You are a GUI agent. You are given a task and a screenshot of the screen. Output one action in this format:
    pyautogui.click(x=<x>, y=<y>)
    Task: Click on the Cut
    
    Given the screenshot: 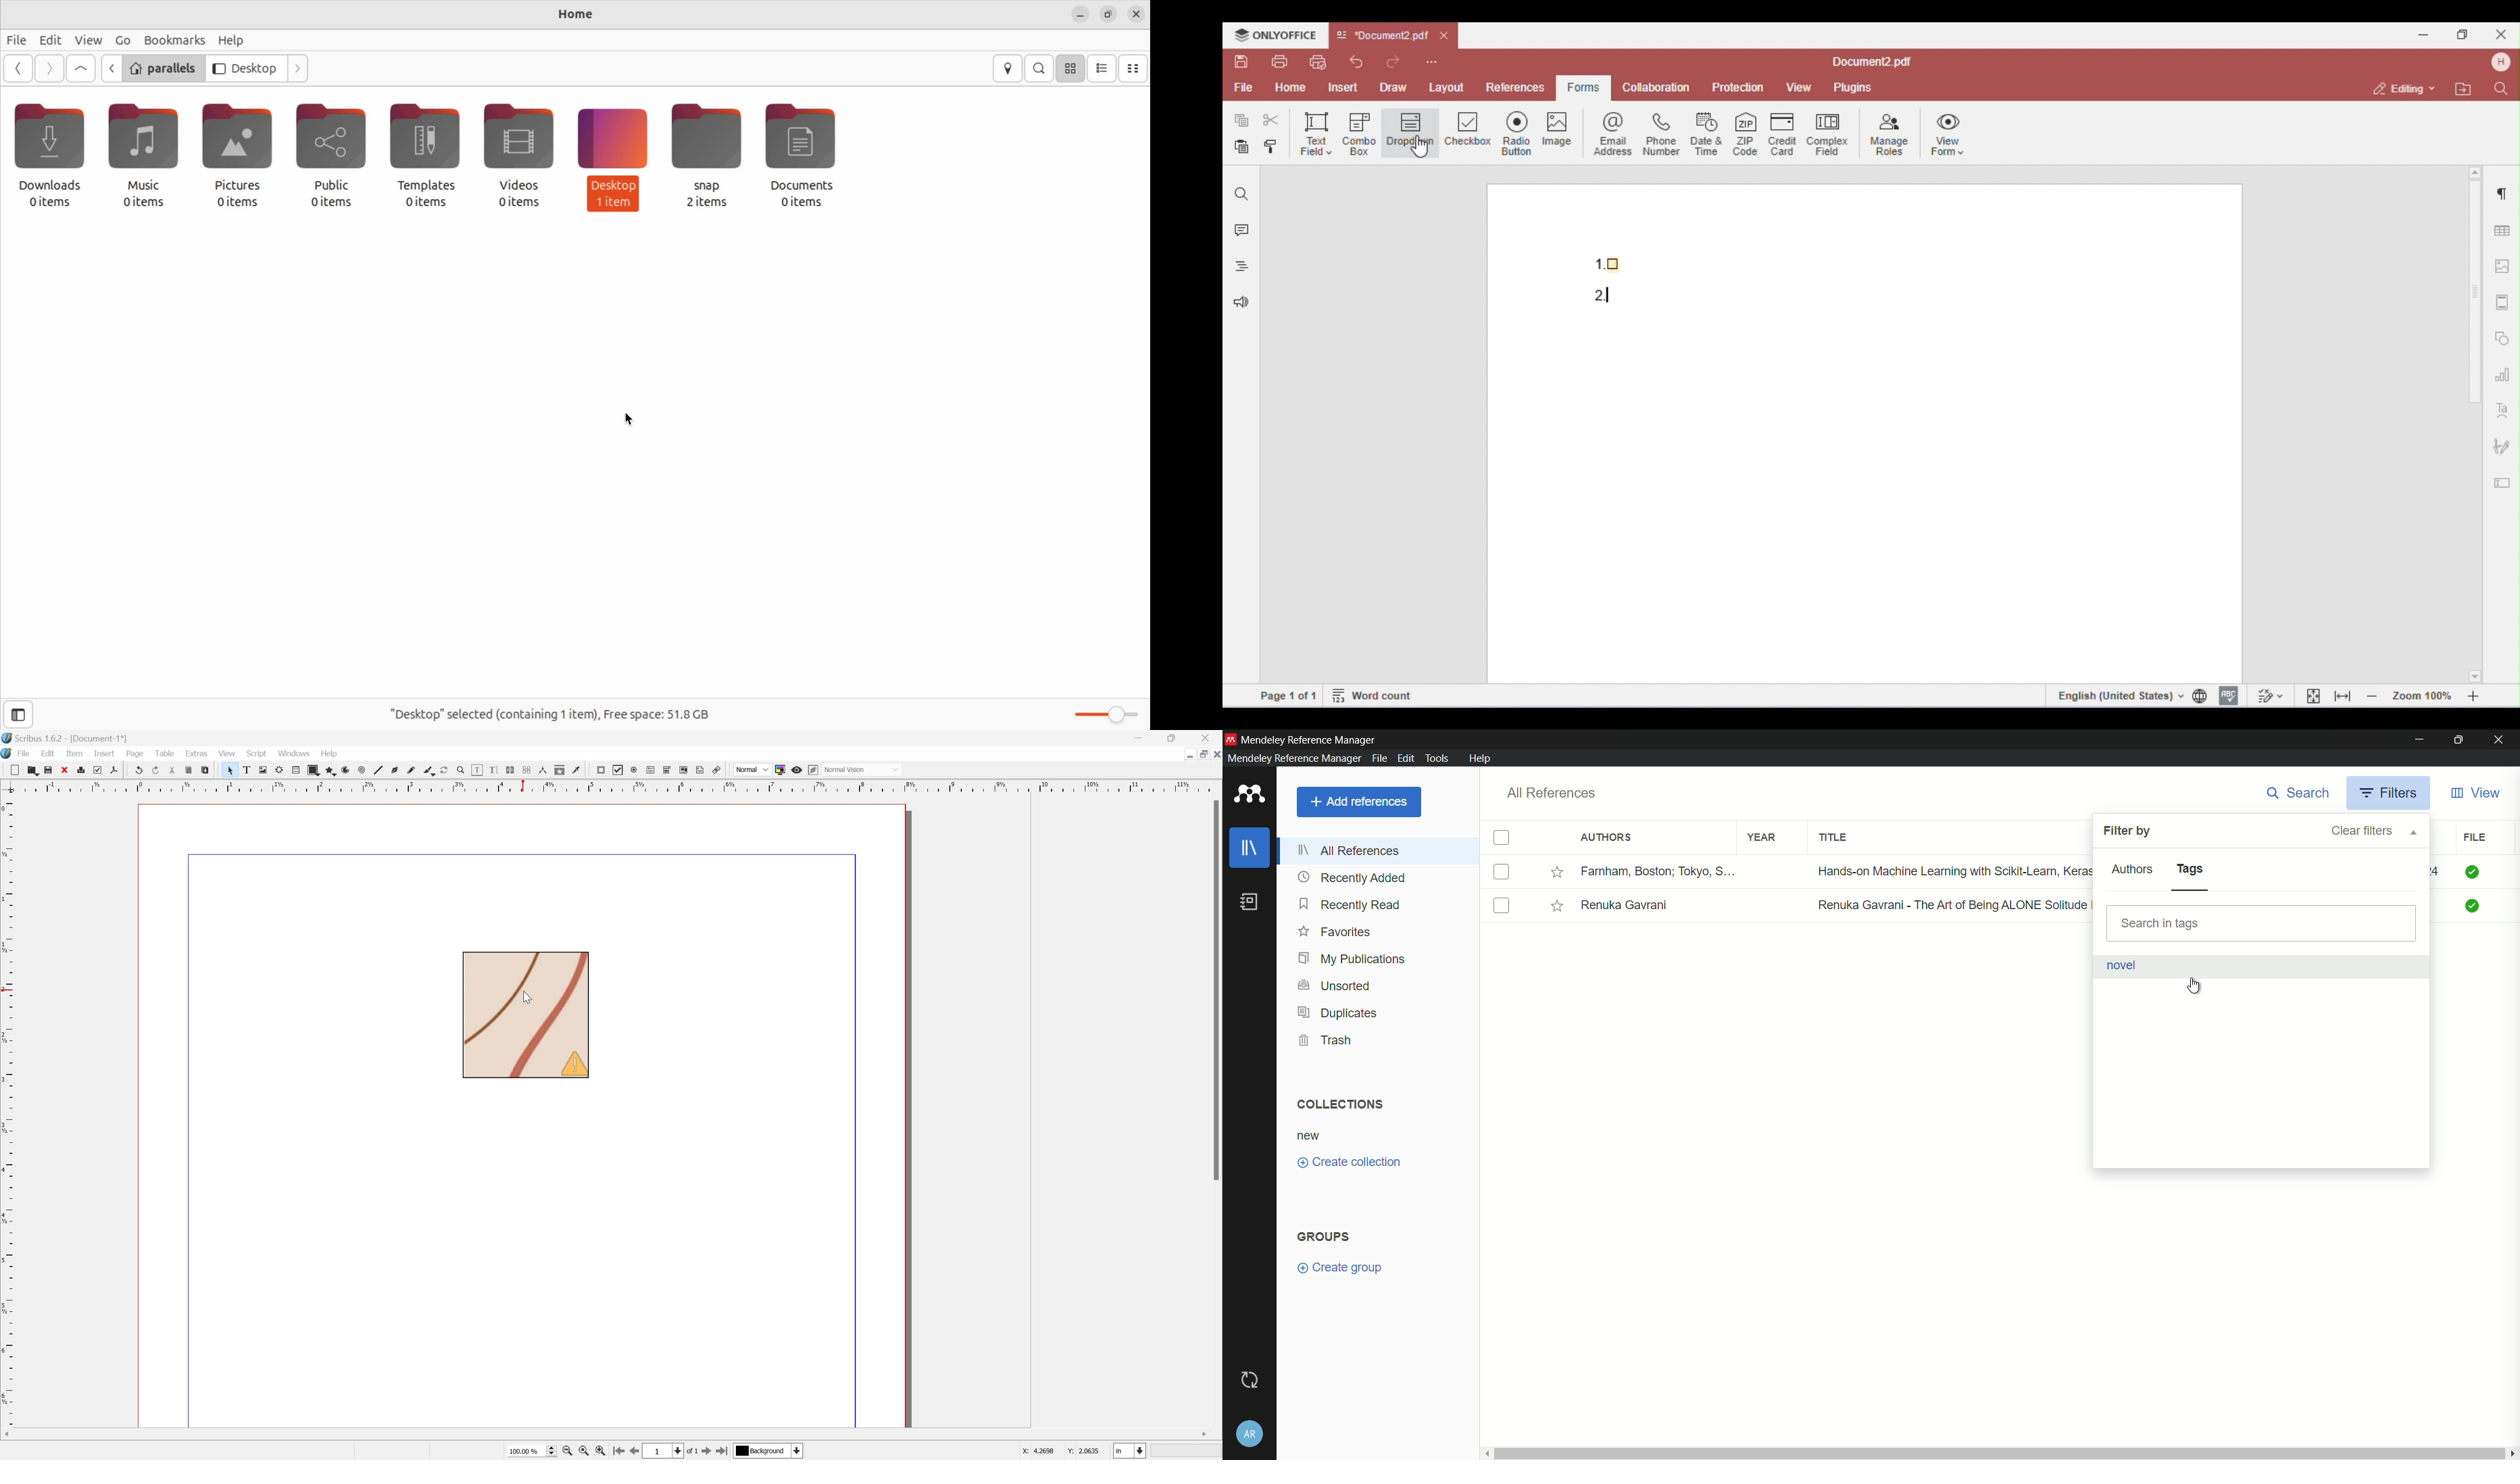 What is the action you would take?
    pyautogui.click(x=176, y=772)
    